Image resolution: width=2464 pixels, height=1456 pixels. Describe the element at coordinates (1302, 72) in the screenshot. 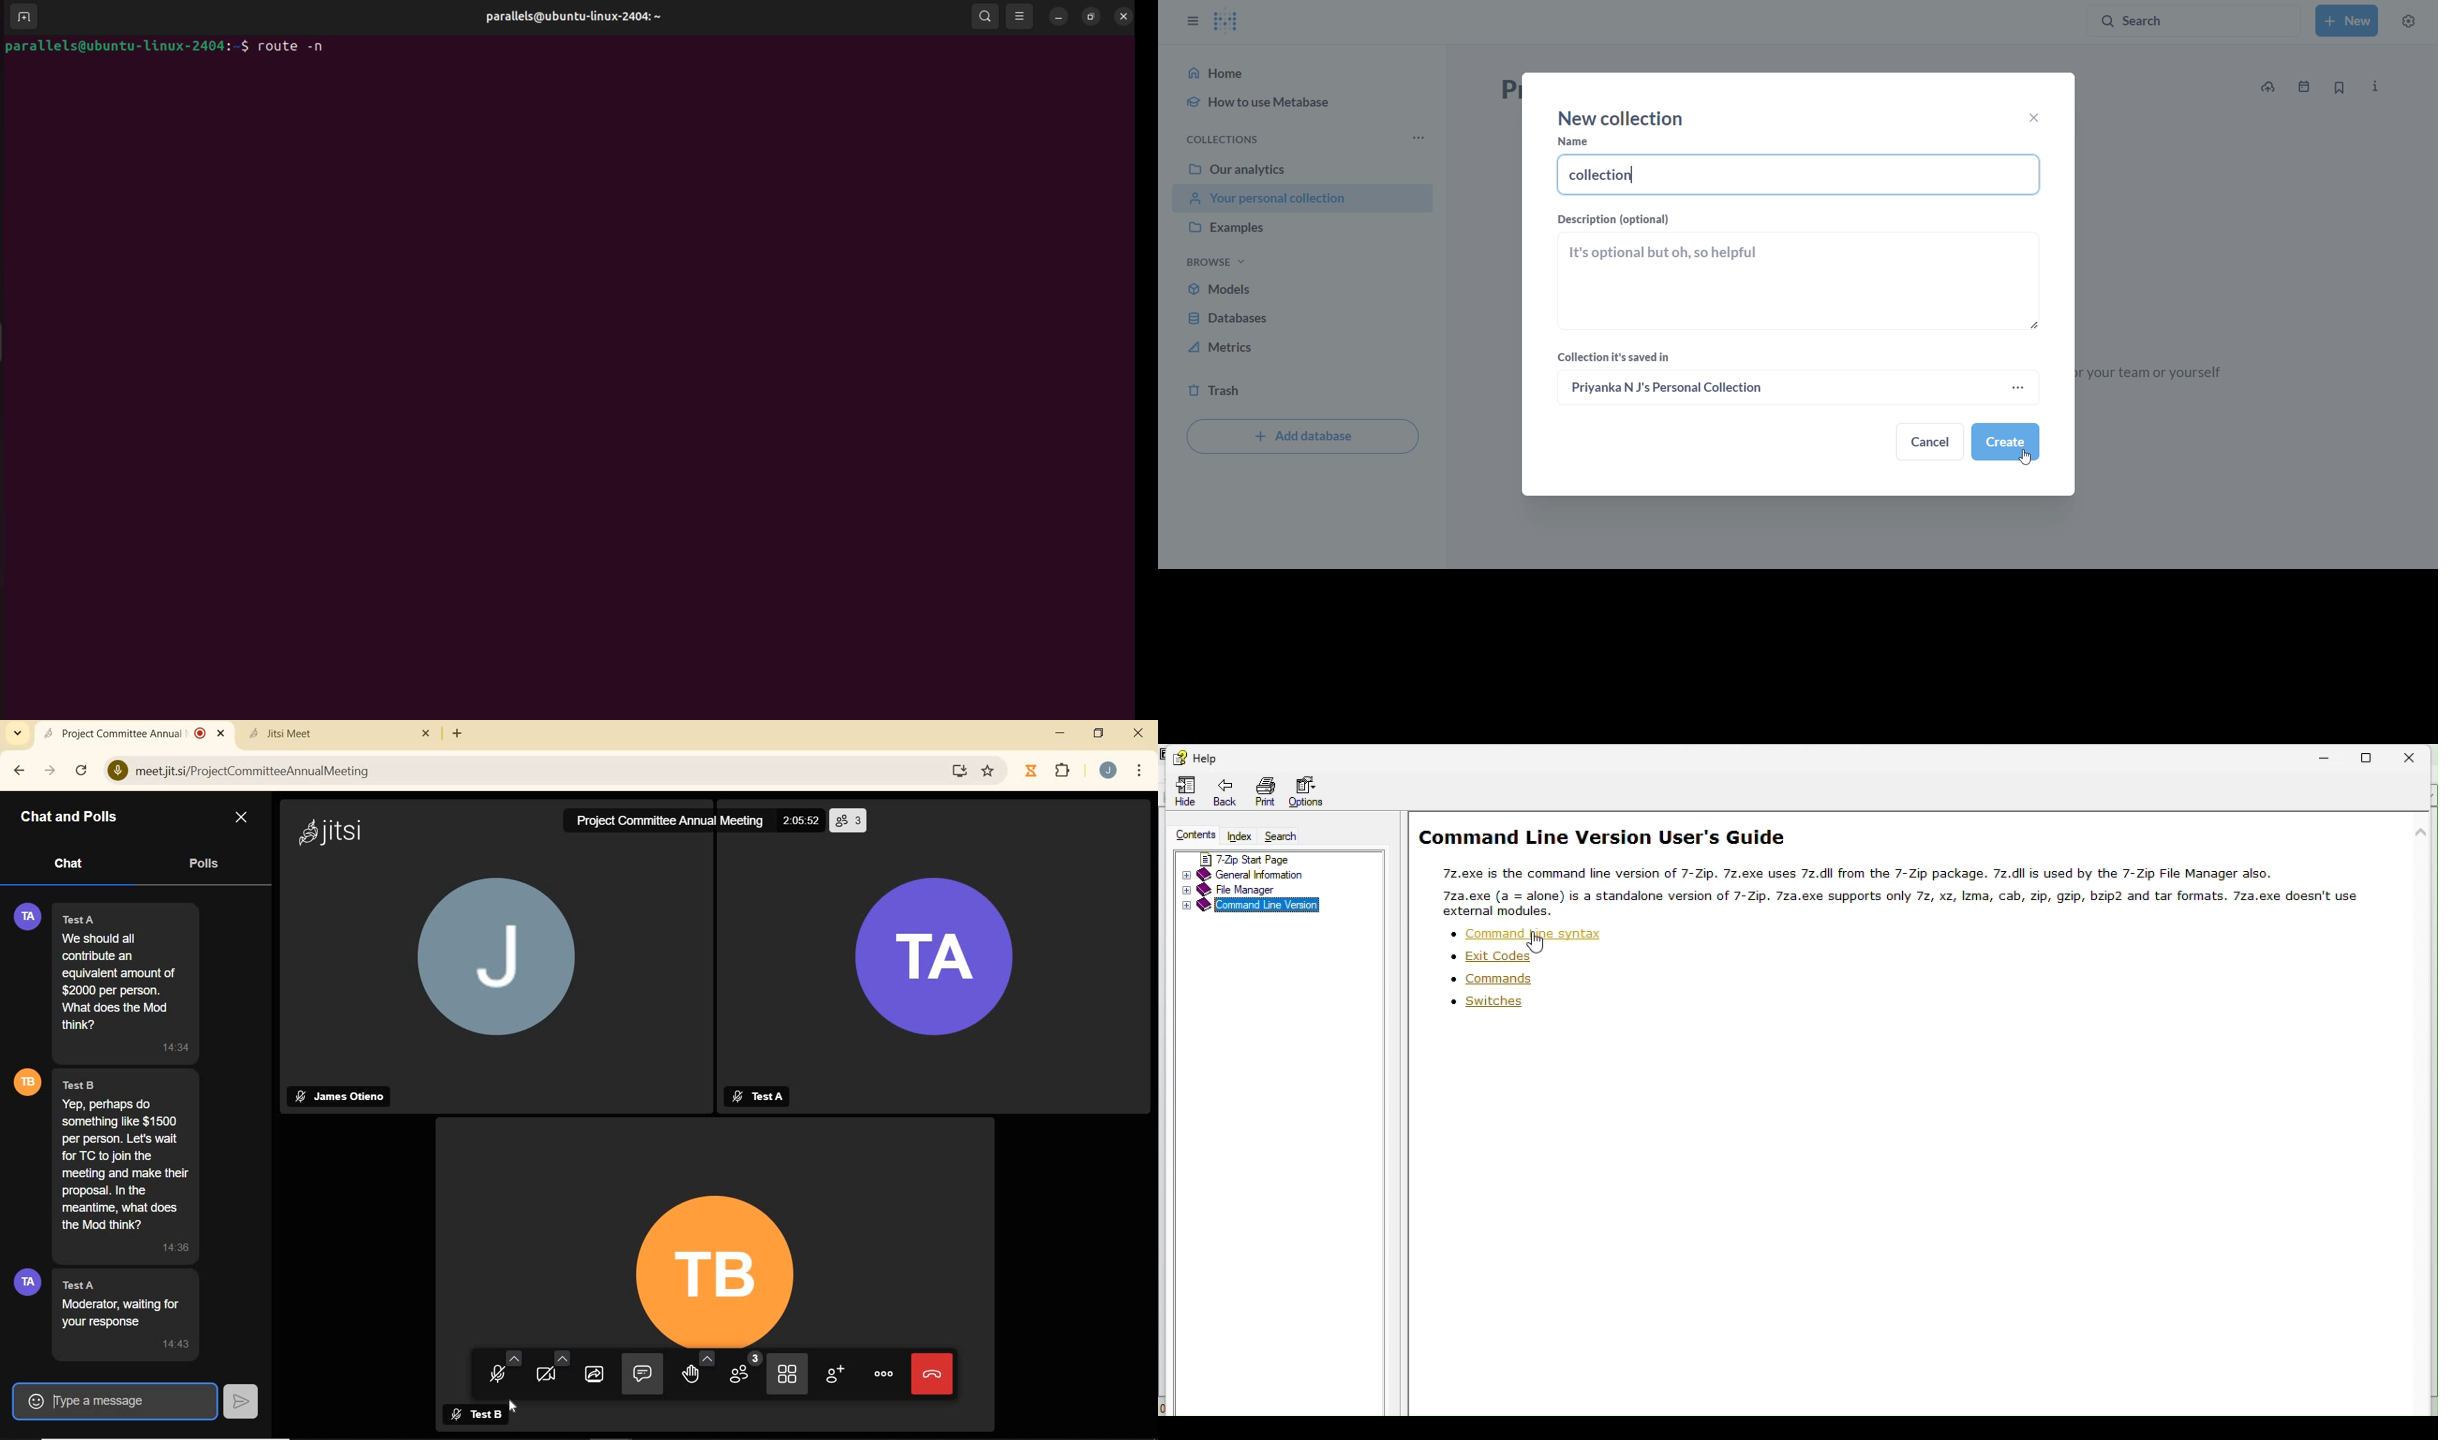

I see `home` at that location.